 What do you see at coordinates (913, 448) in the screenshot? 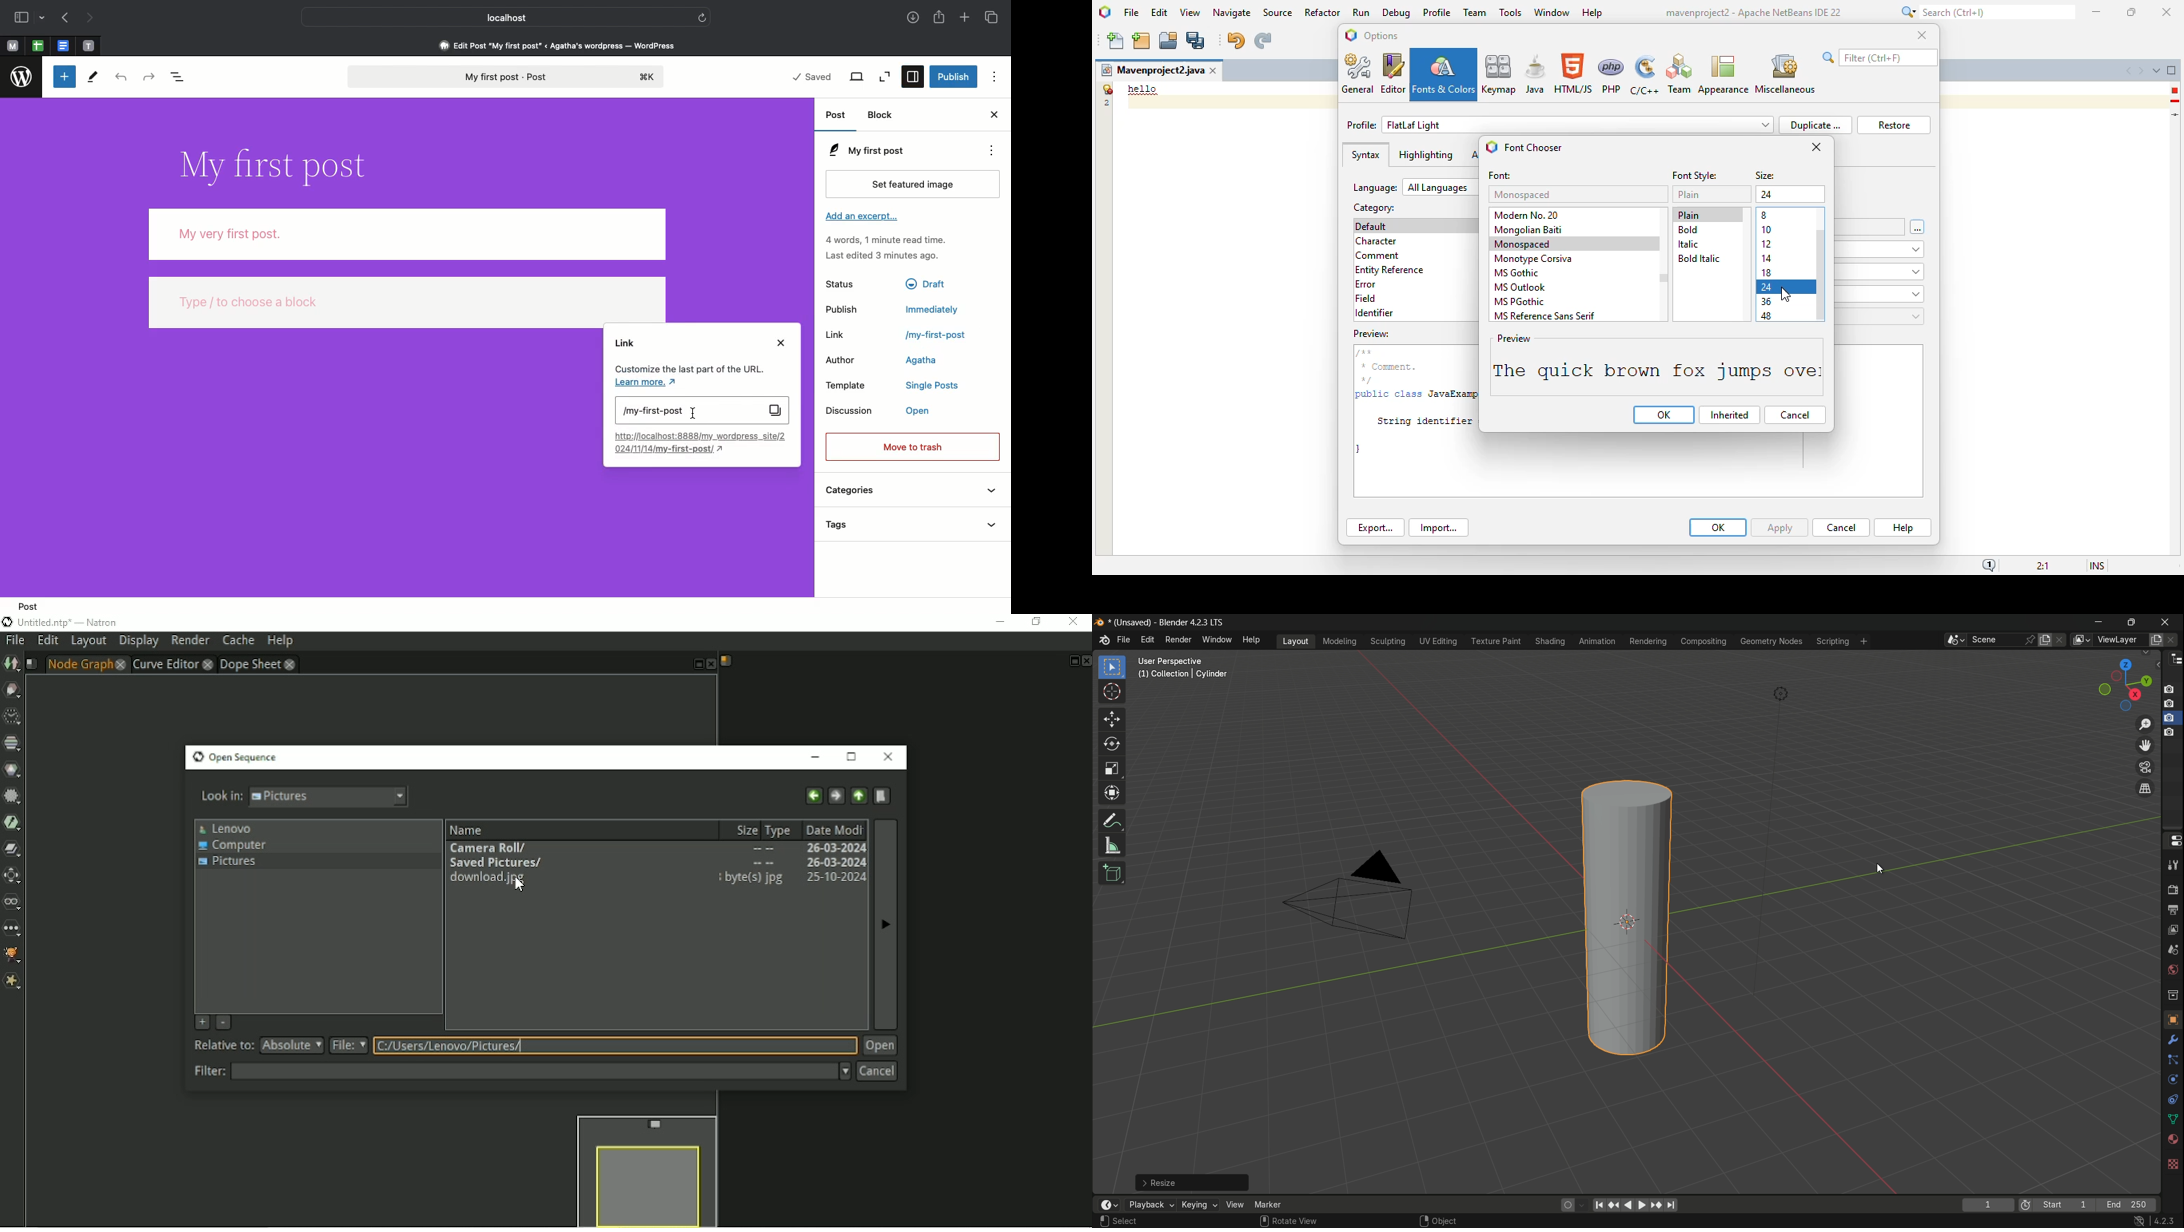
I see `Move to trash` at bounding box center [913, 448].